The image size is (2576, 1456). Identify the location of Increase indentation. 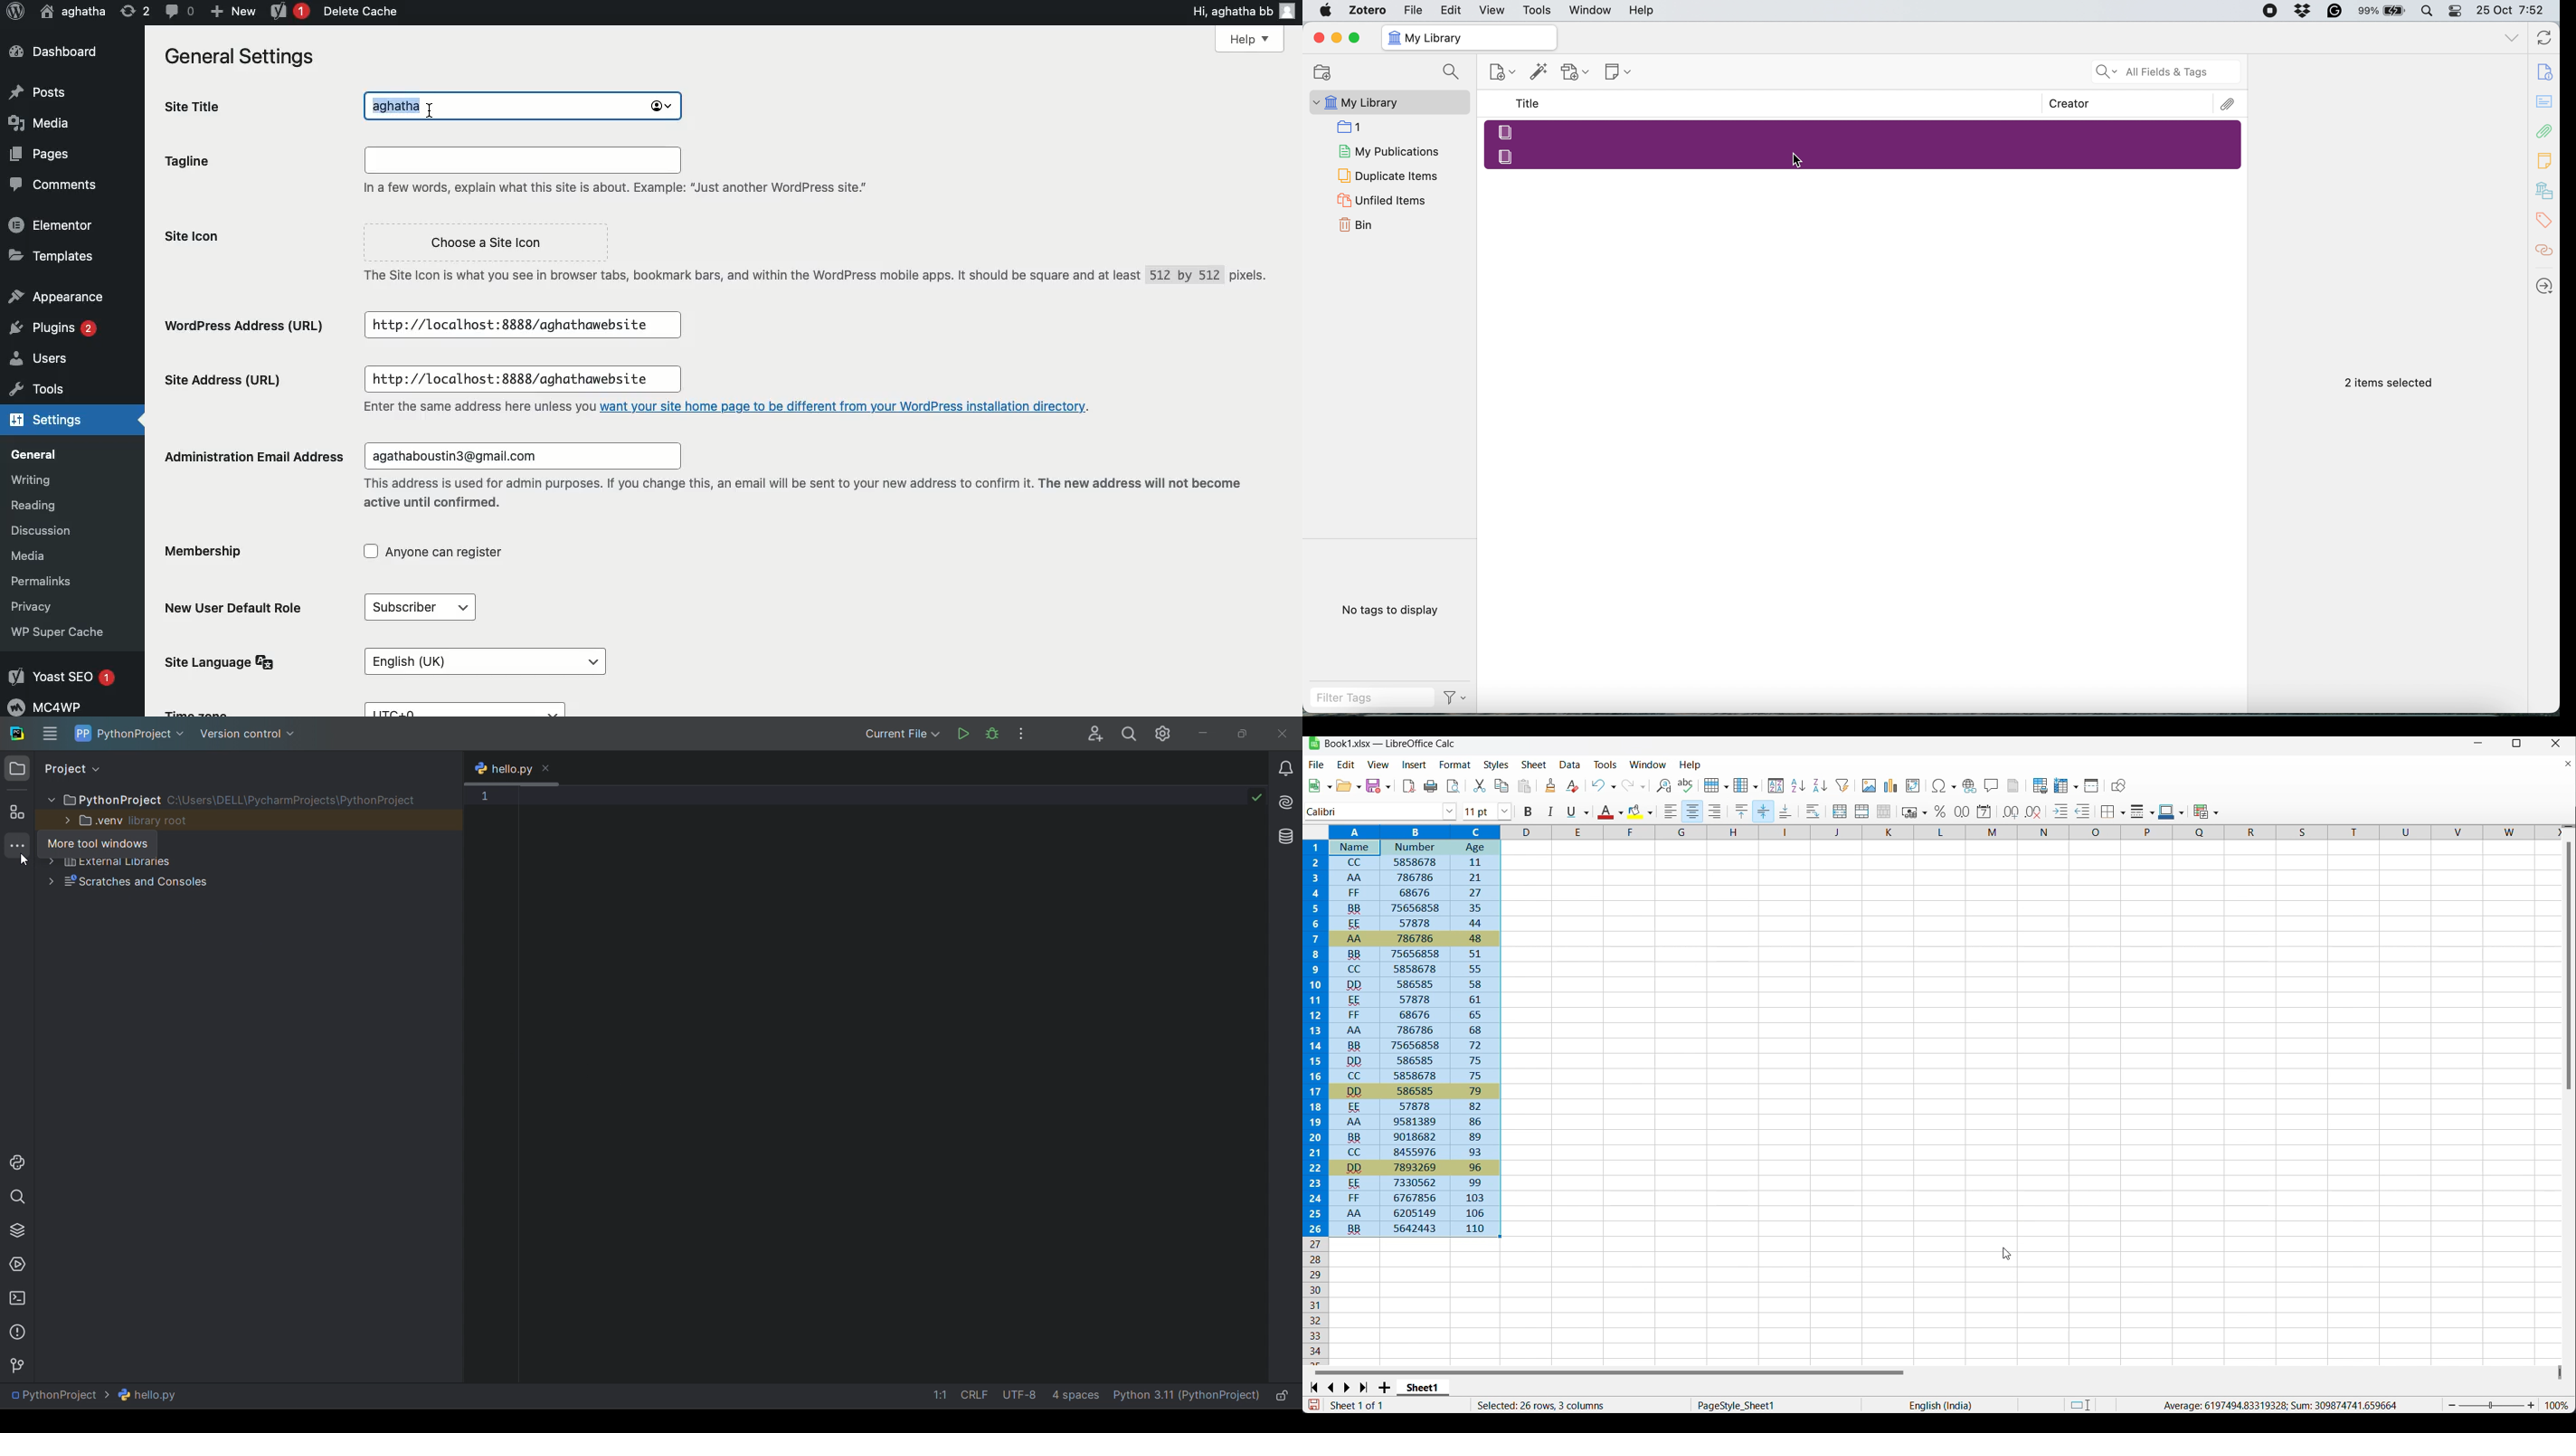
(2061, 811).